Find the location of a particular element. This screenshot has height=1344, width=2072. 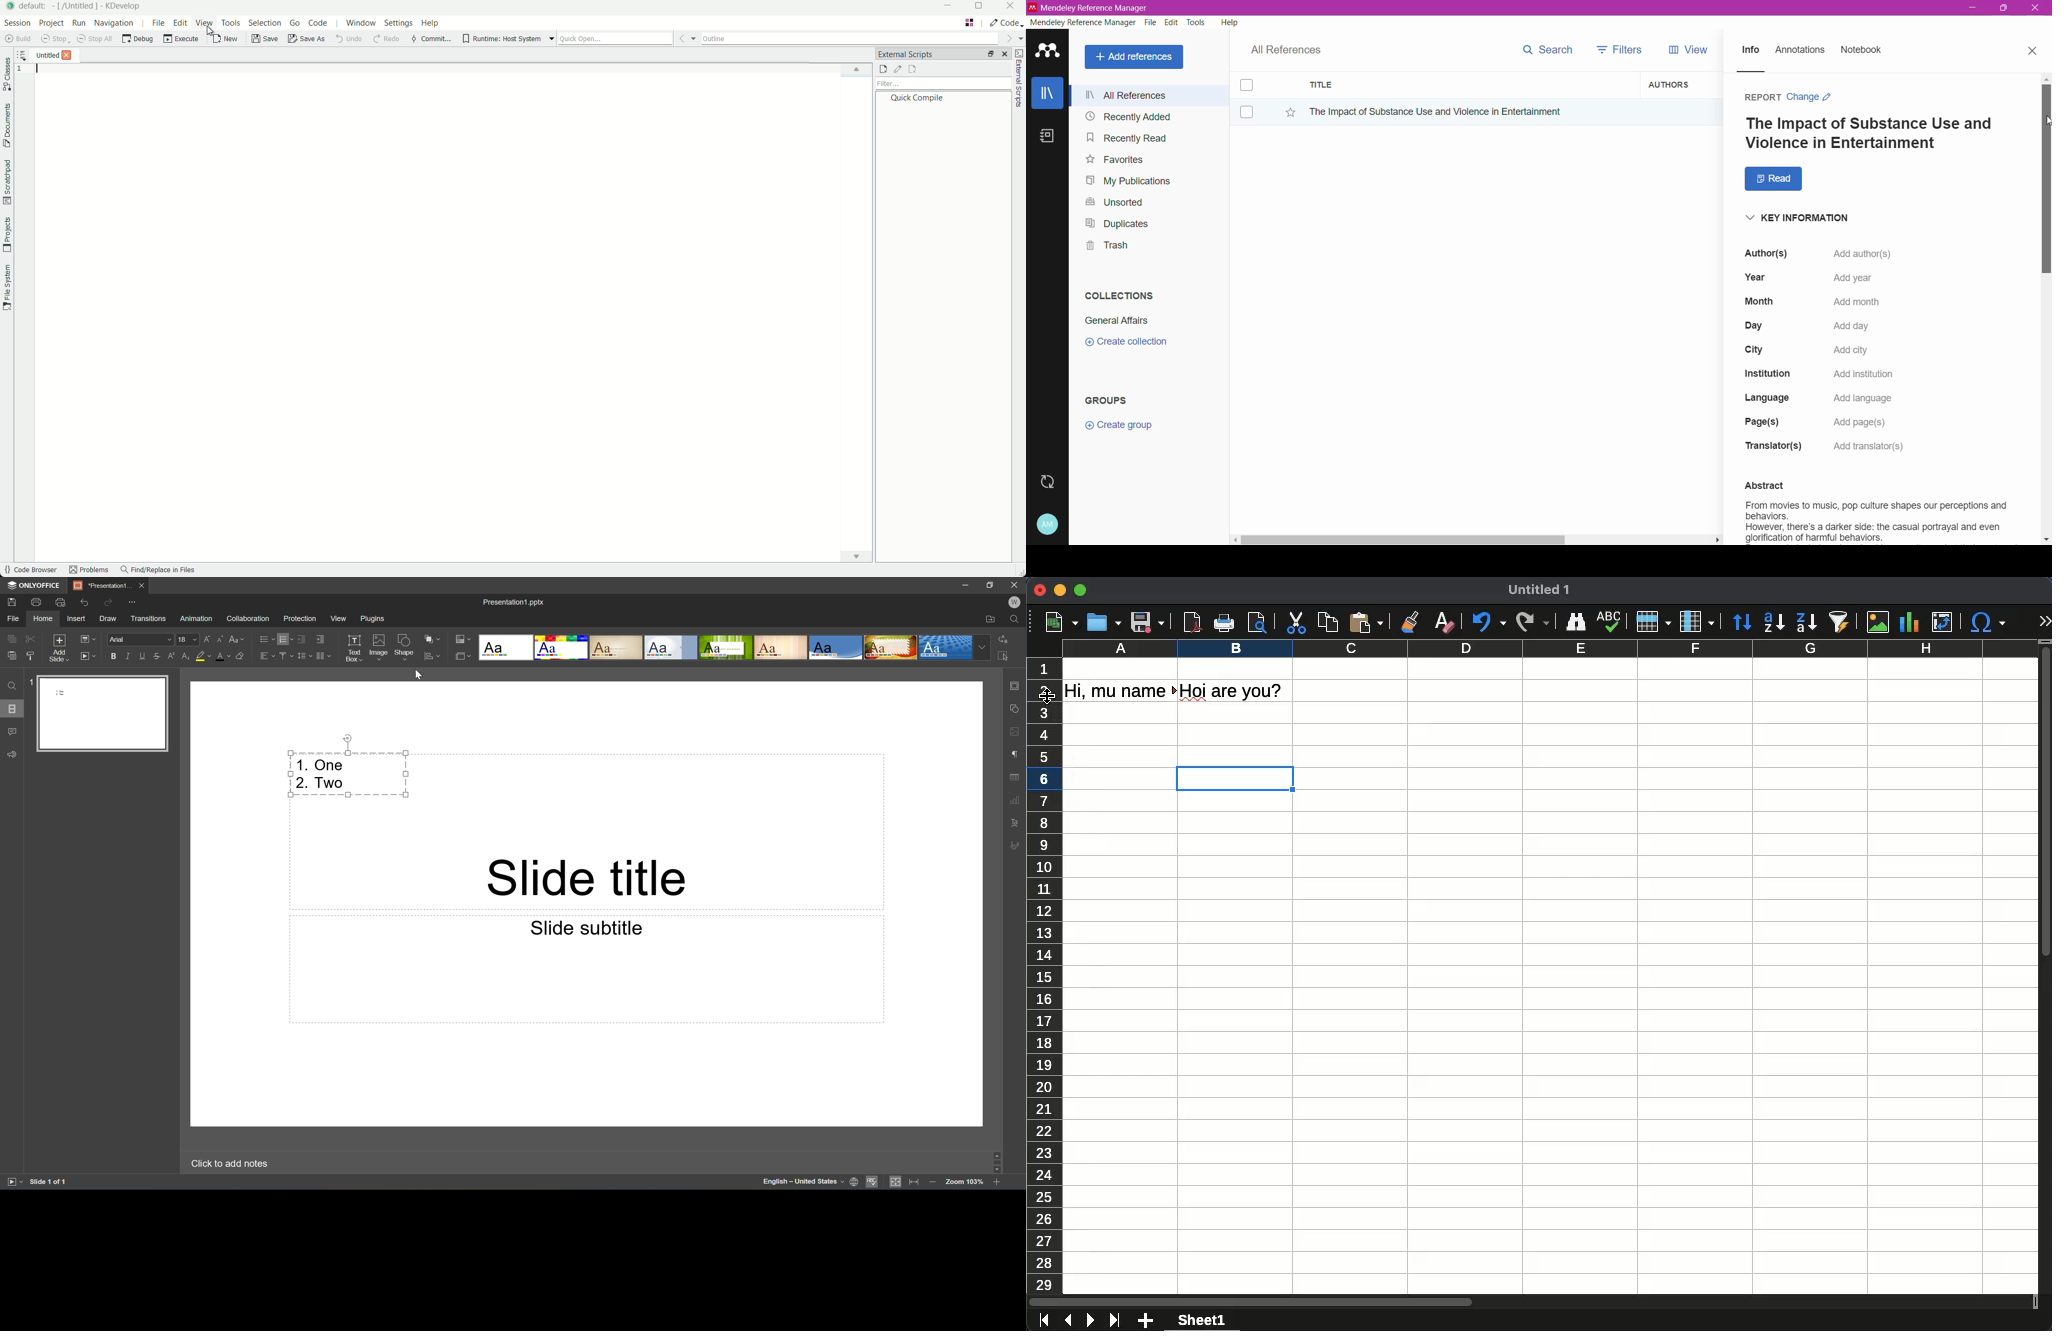

Transitions is located at coordinates (149, 619).